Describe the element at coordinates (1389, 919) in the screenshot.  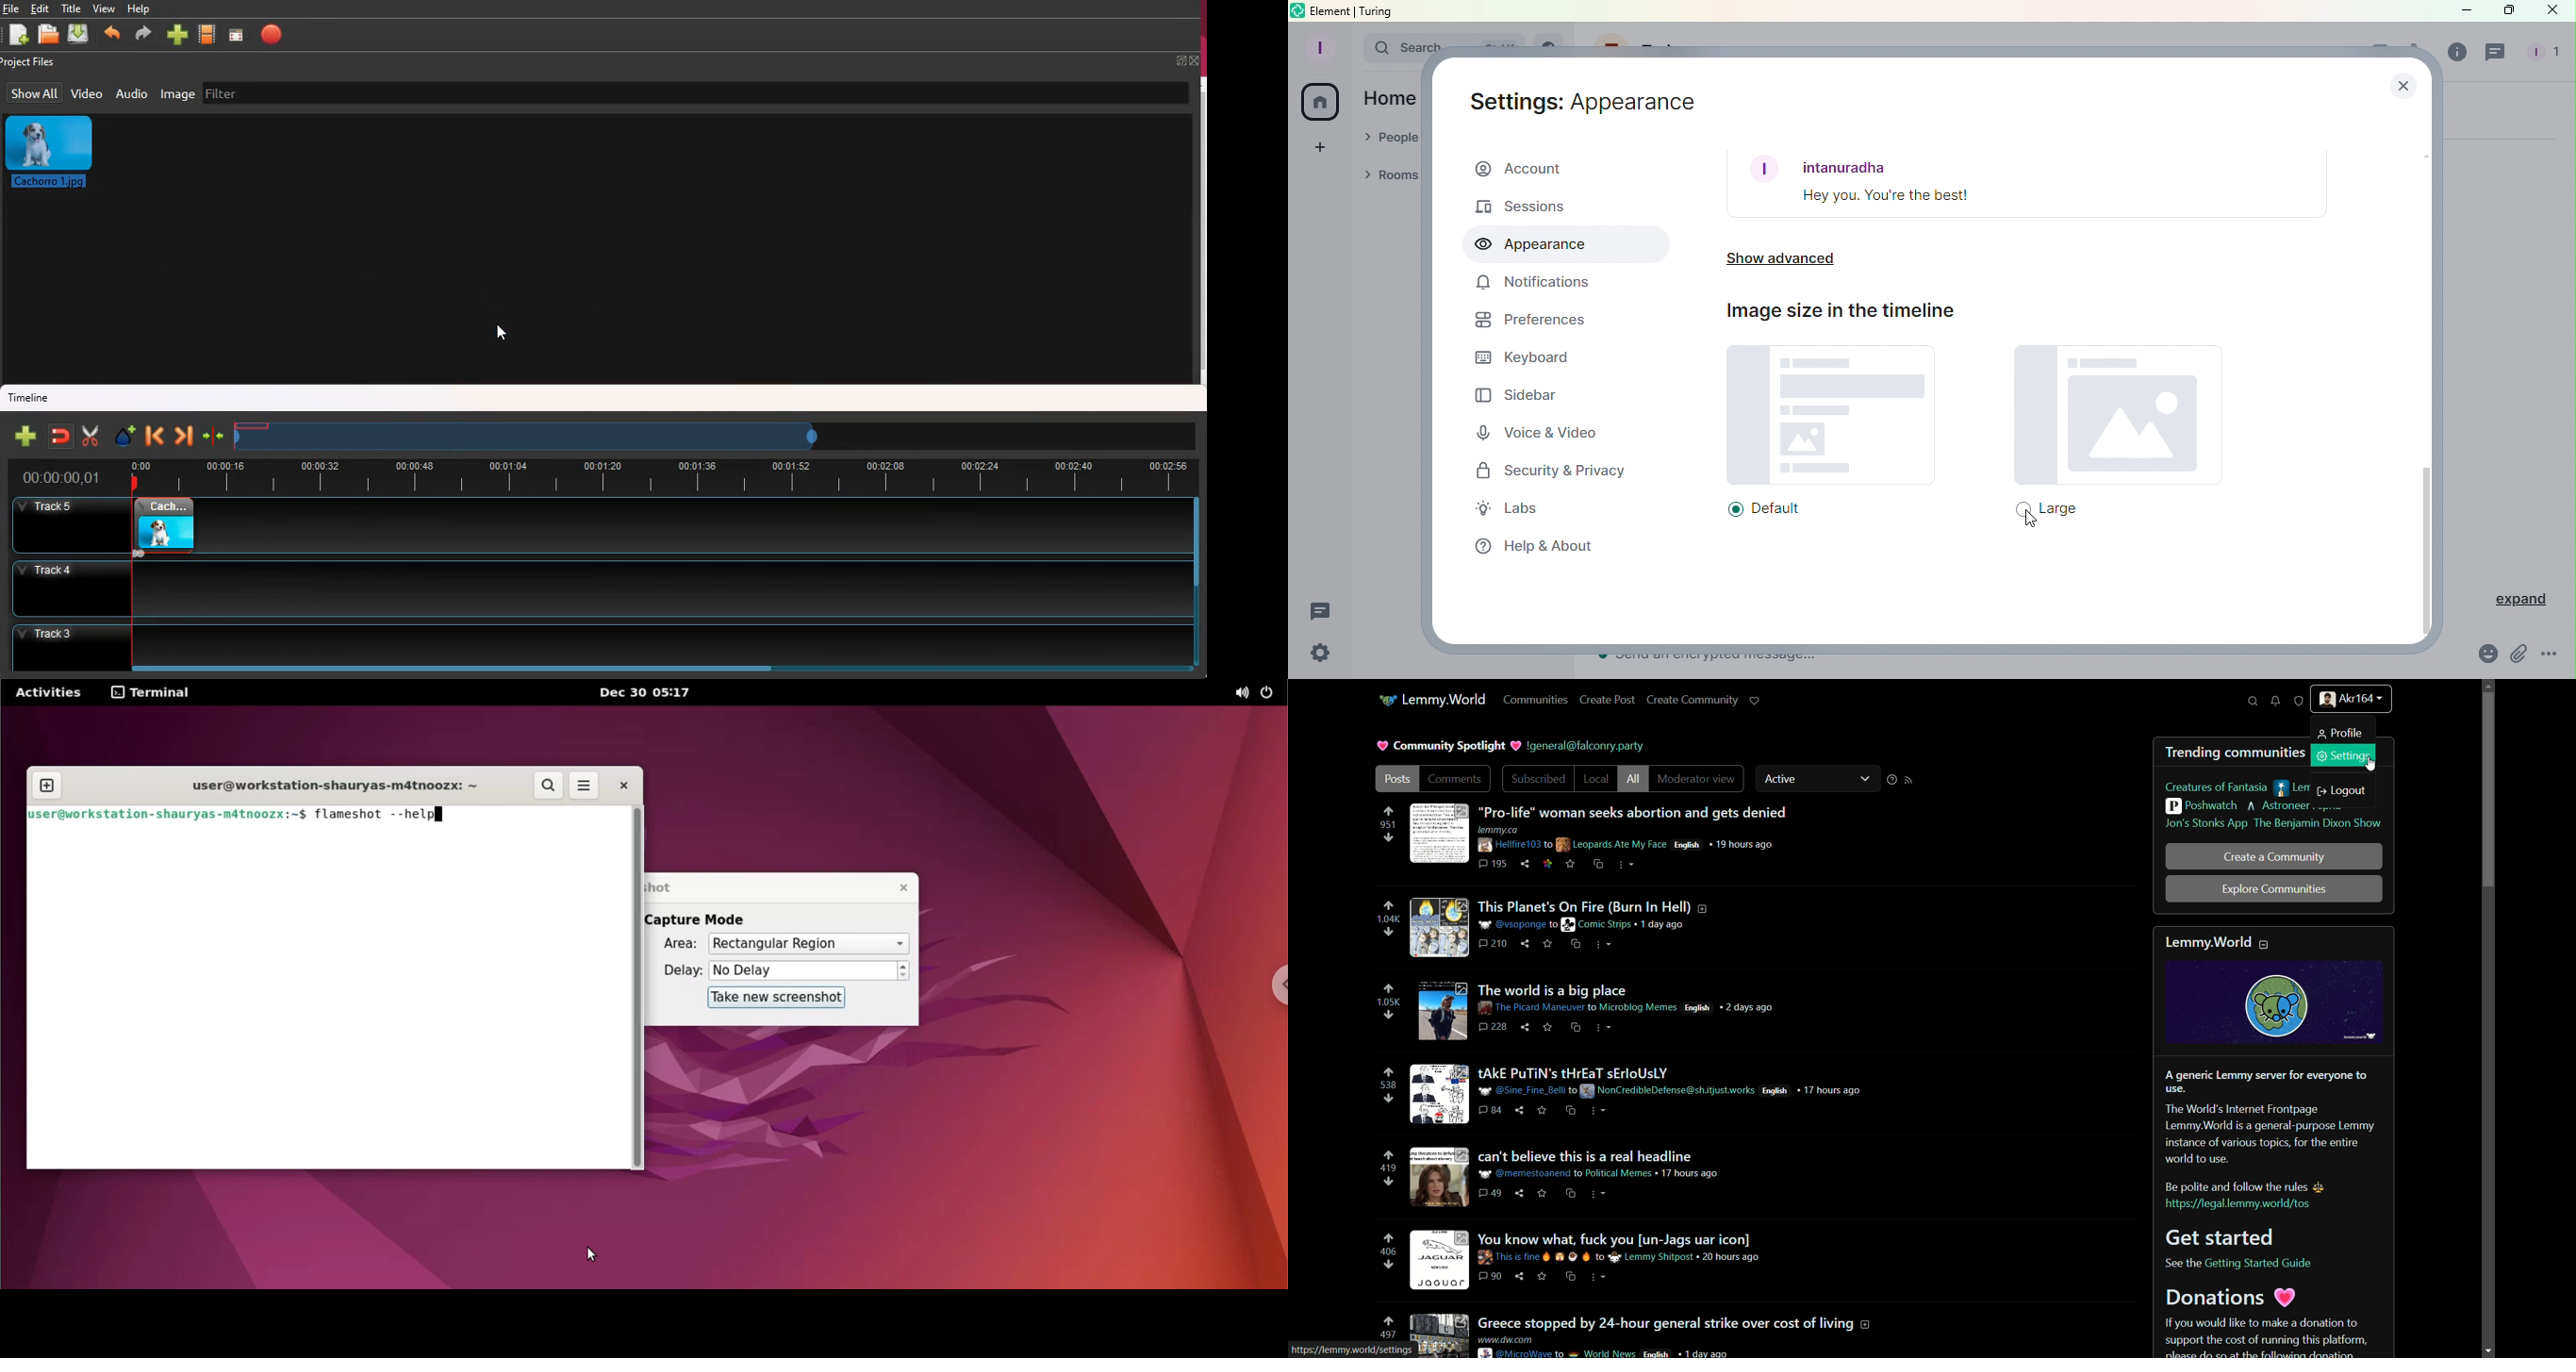
I see `number of votes` at that location.